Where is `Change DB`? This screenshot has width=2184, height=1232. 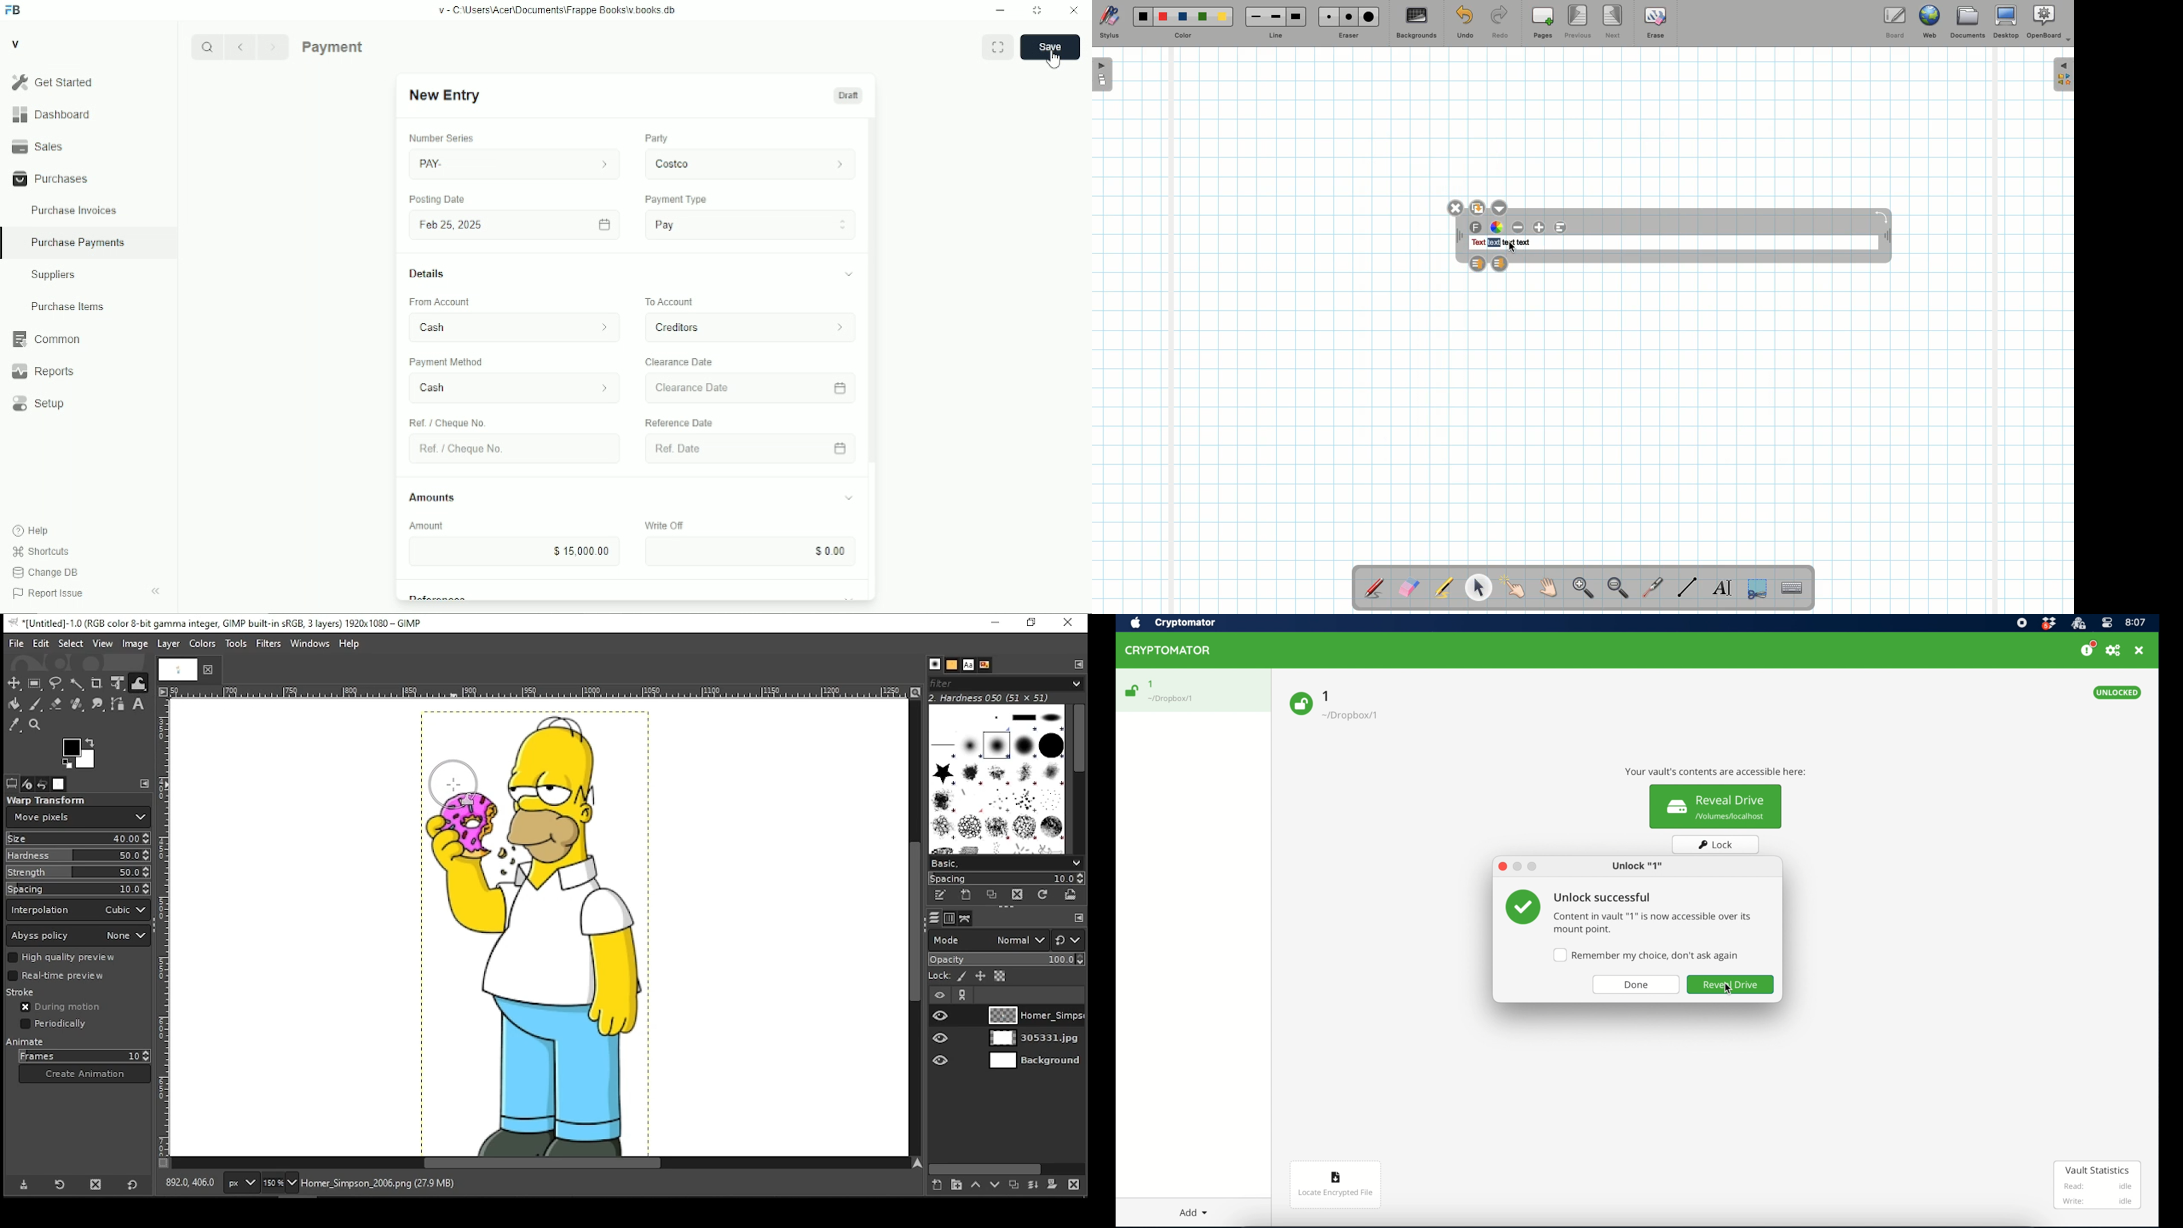 Change DB is located at coordinates (46, 573).